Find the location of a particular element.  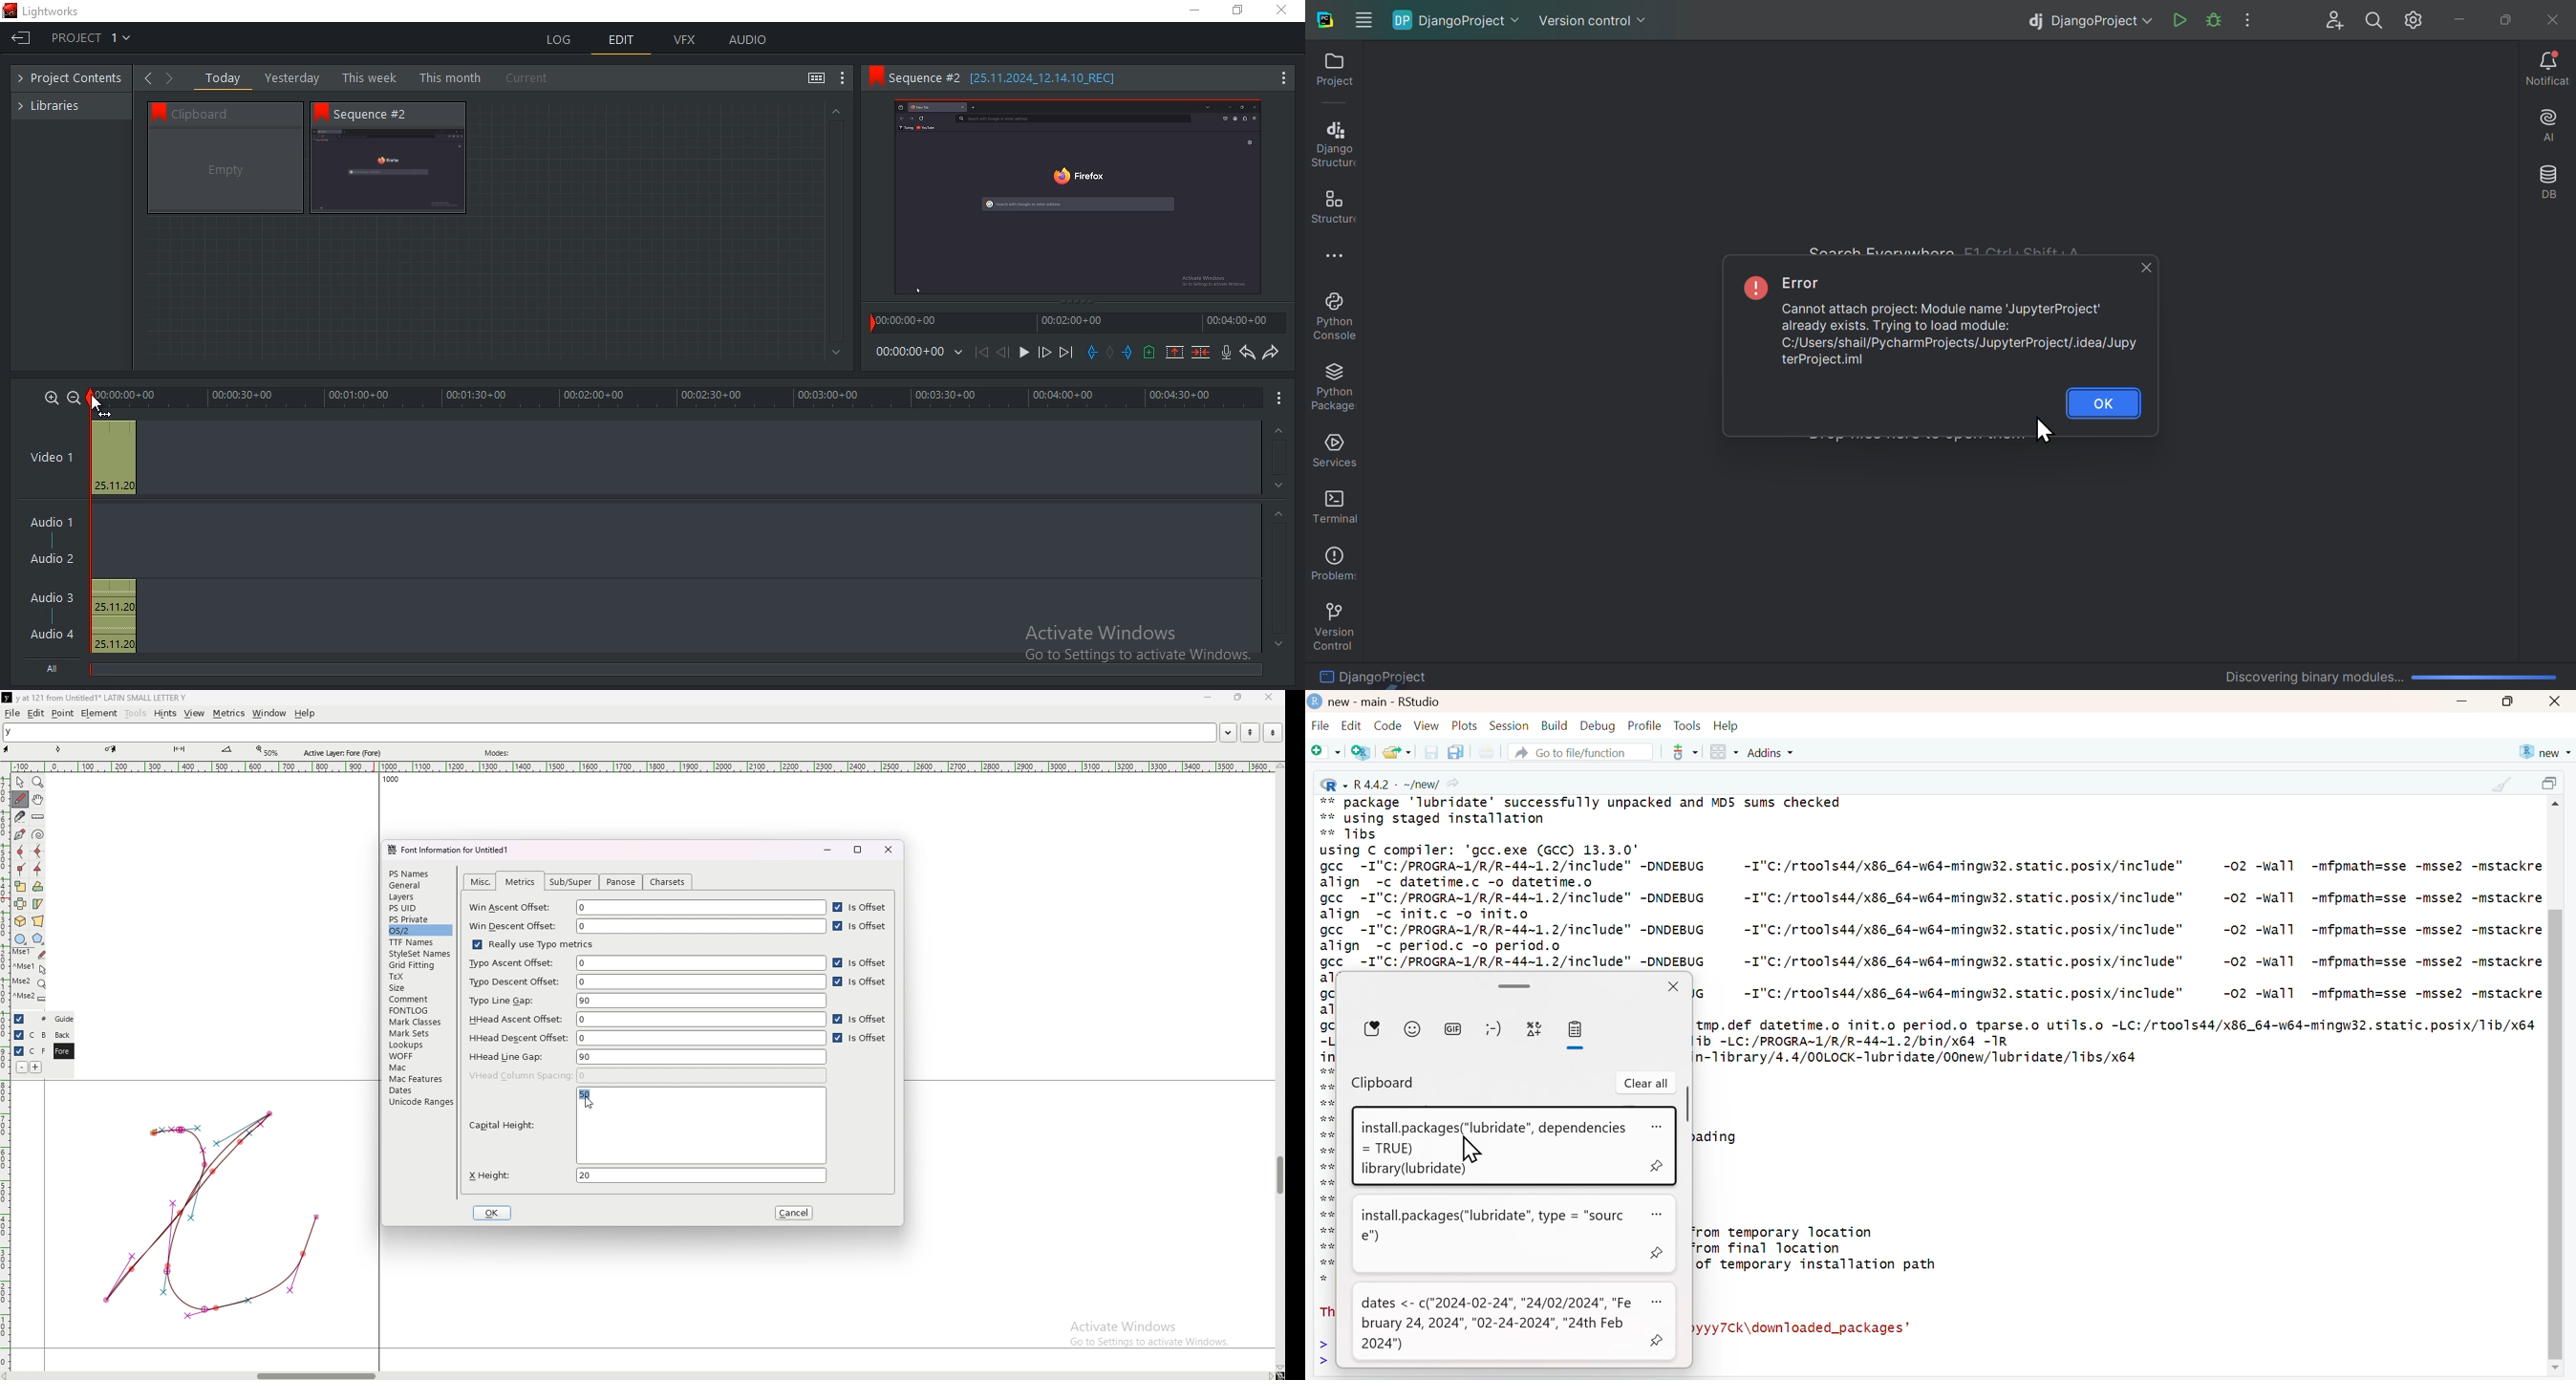

Help is located at coordinates (1726, 726).